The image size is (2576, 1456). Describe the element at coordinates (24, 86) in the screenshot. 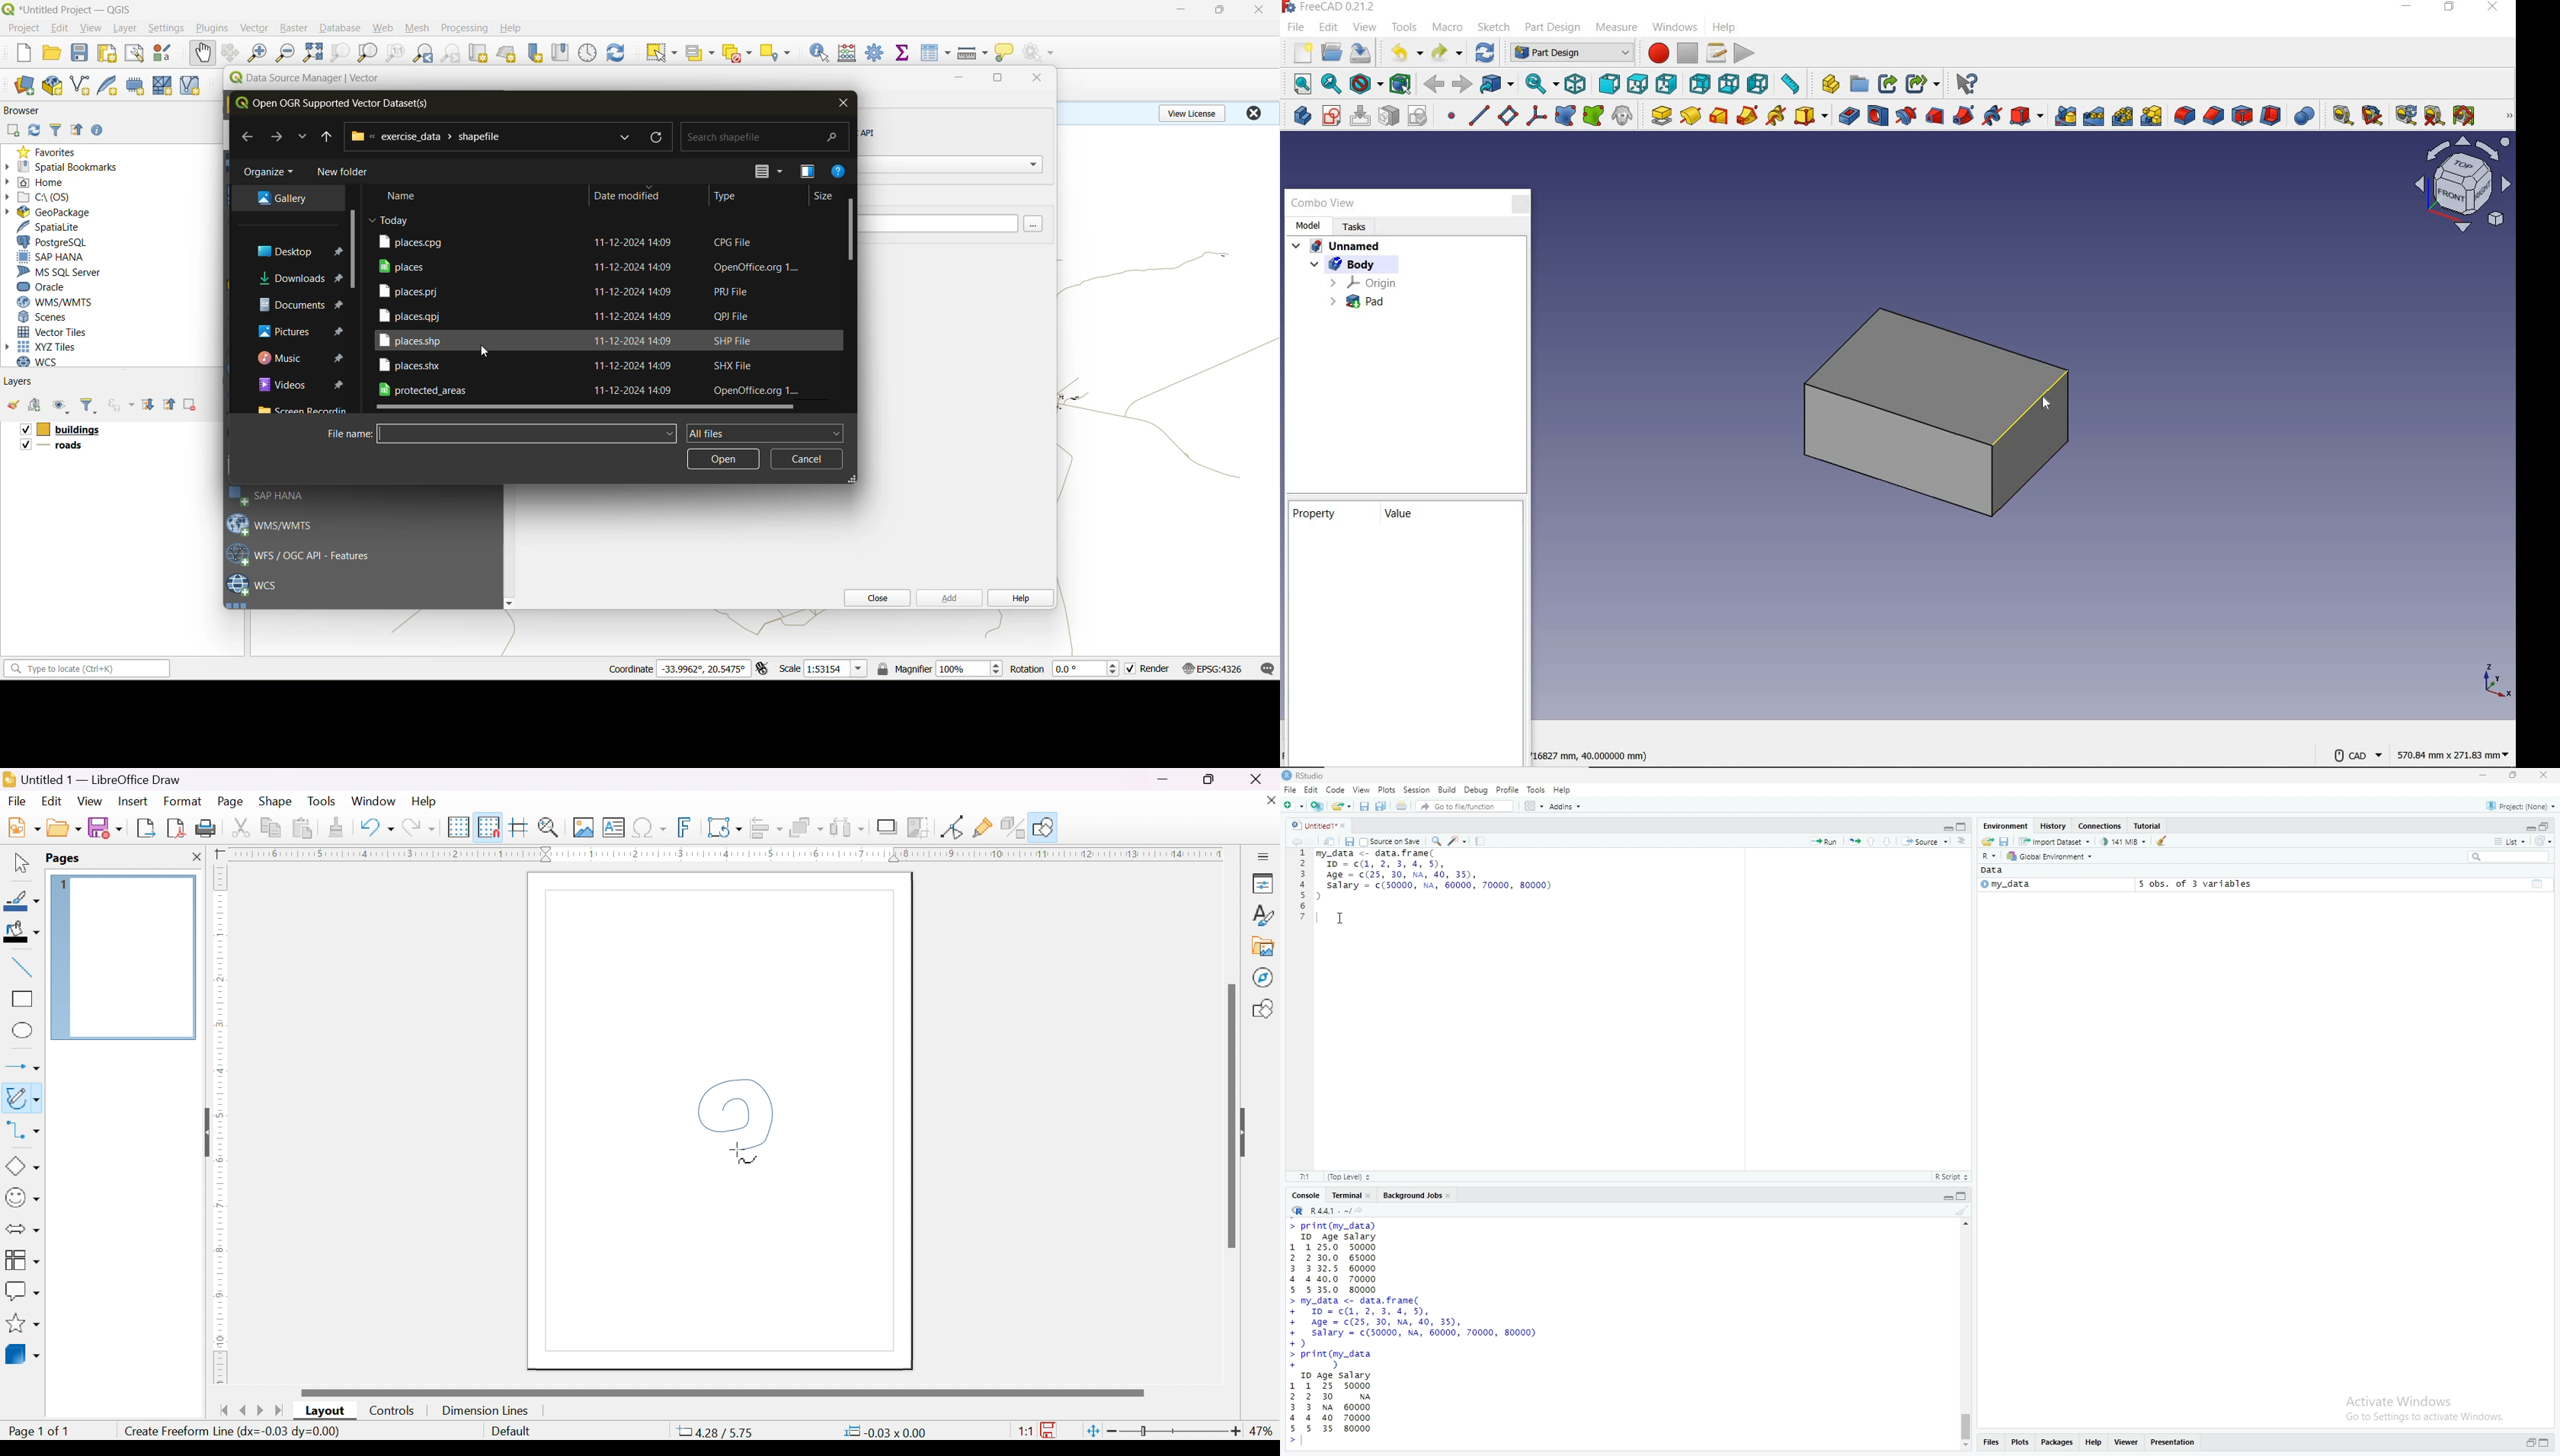

I see `open data source manager` at that location.